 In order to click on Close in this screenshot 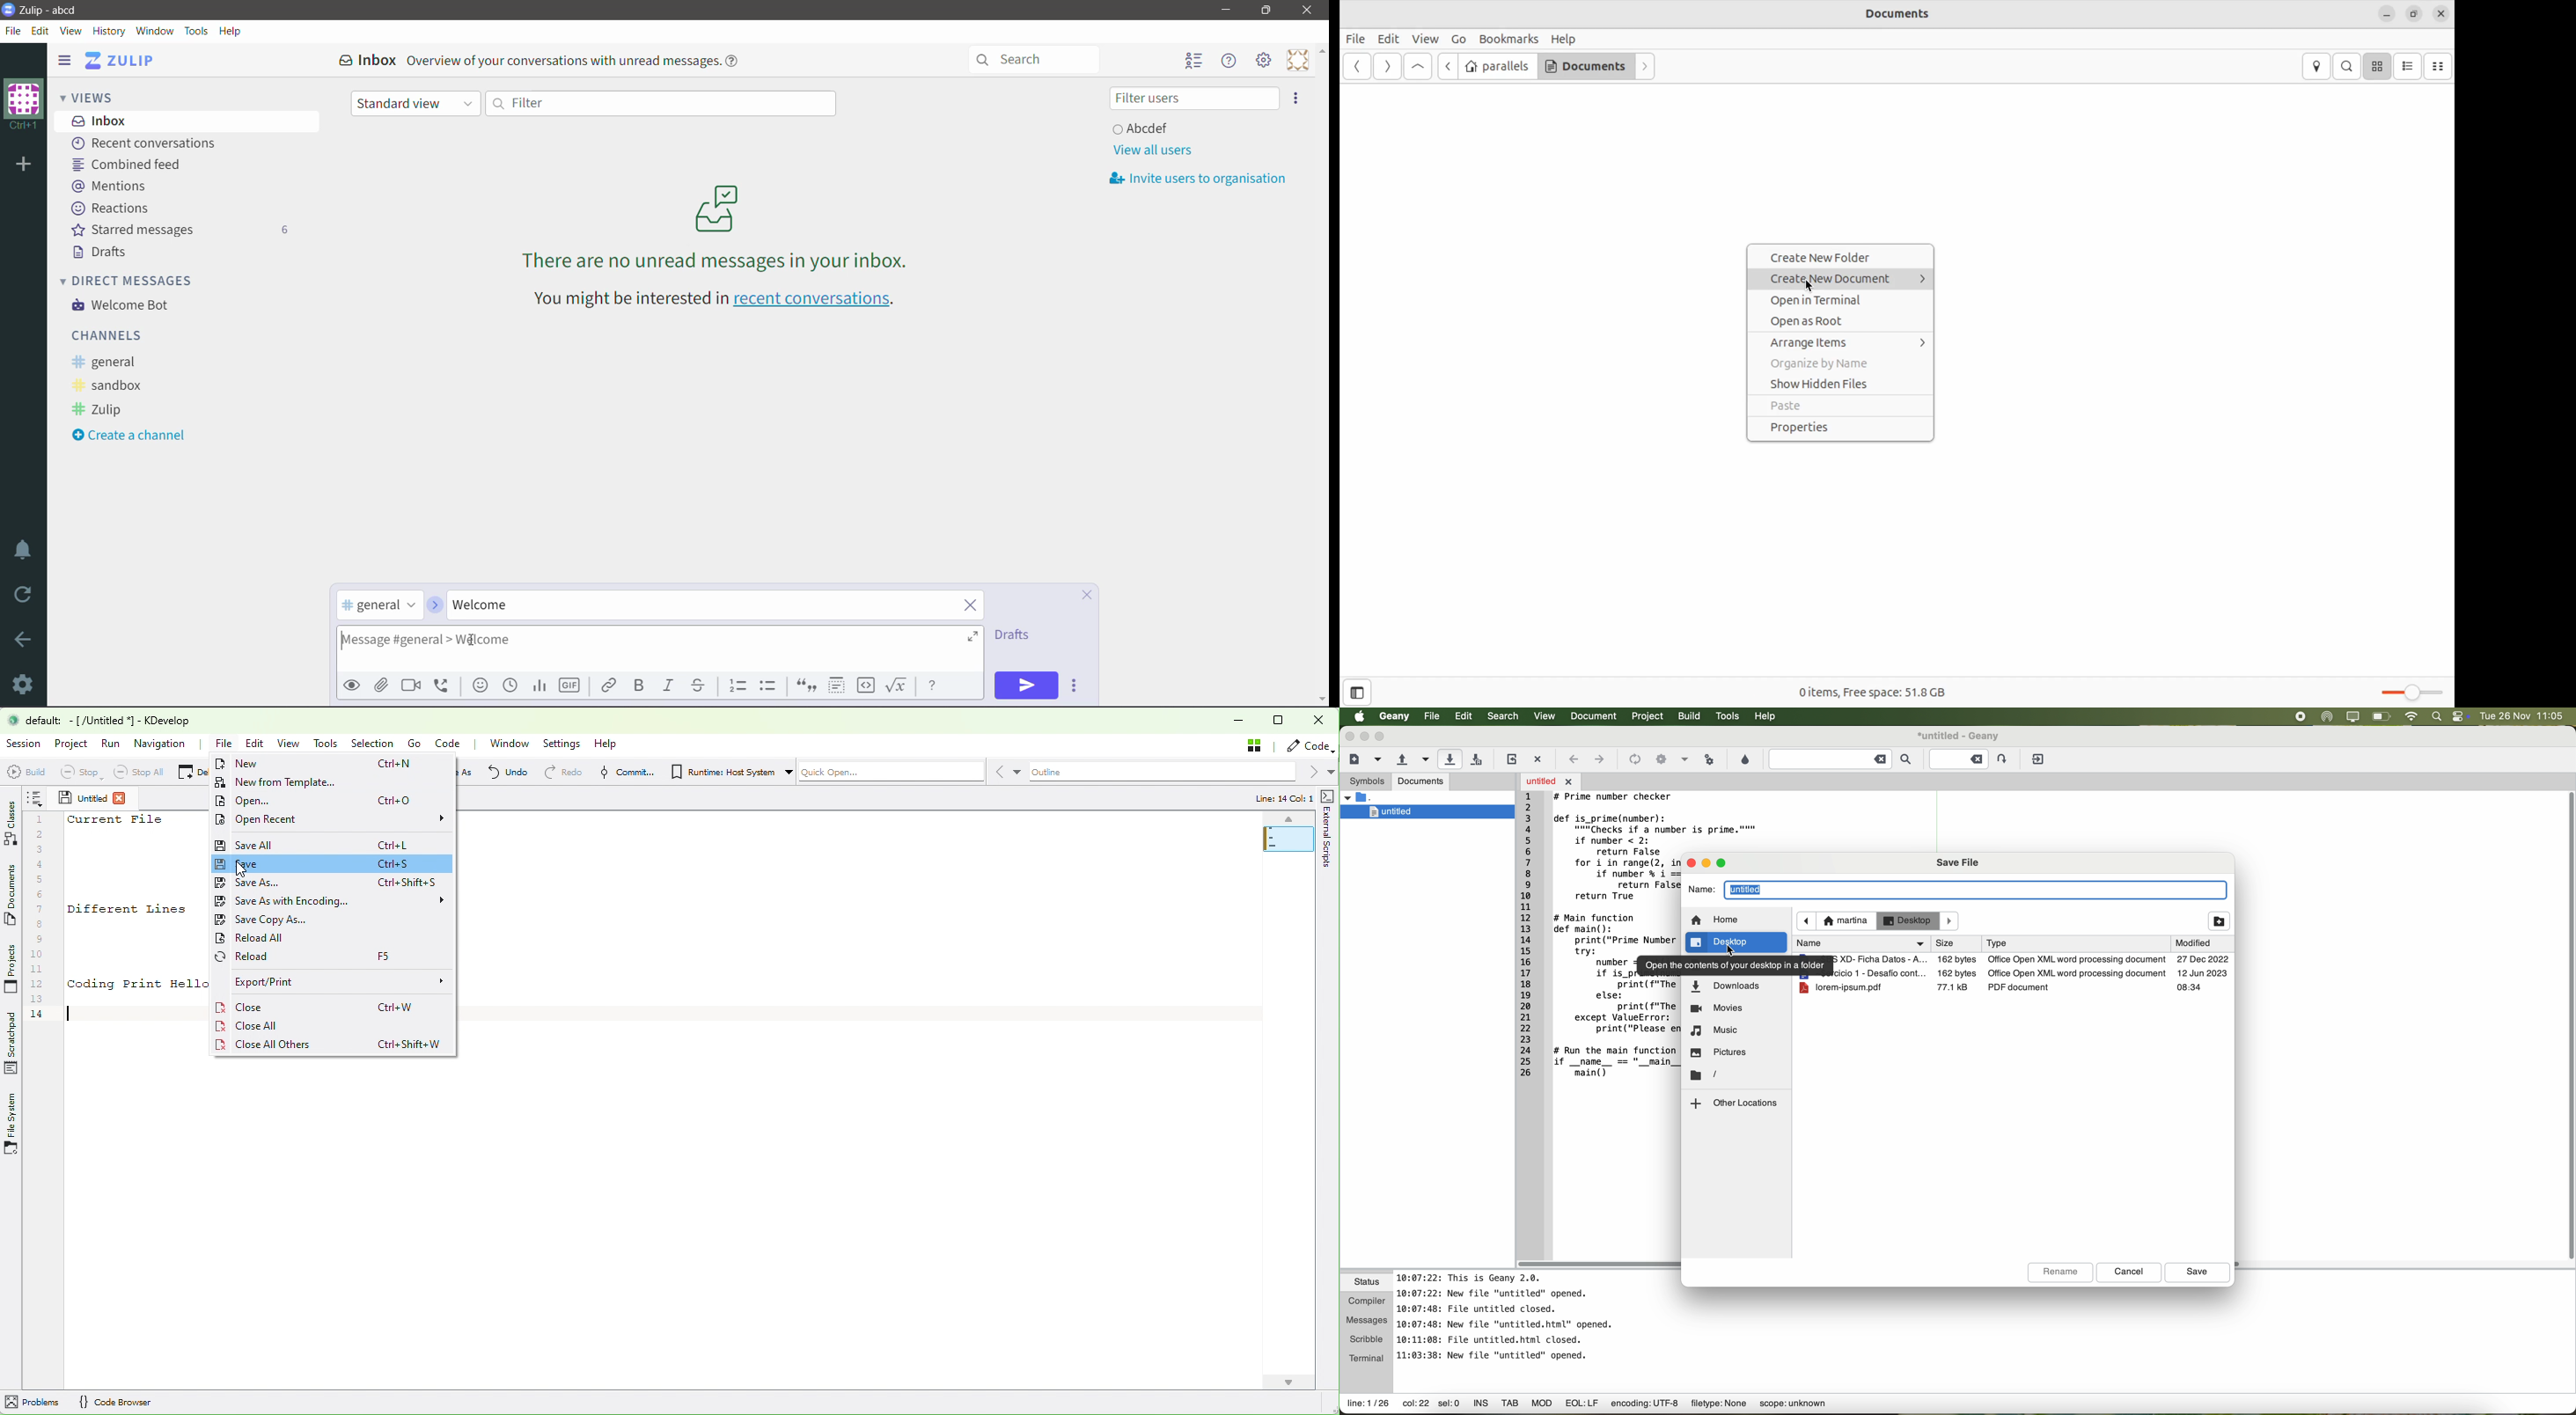, I will do `click(1317, 721)`.